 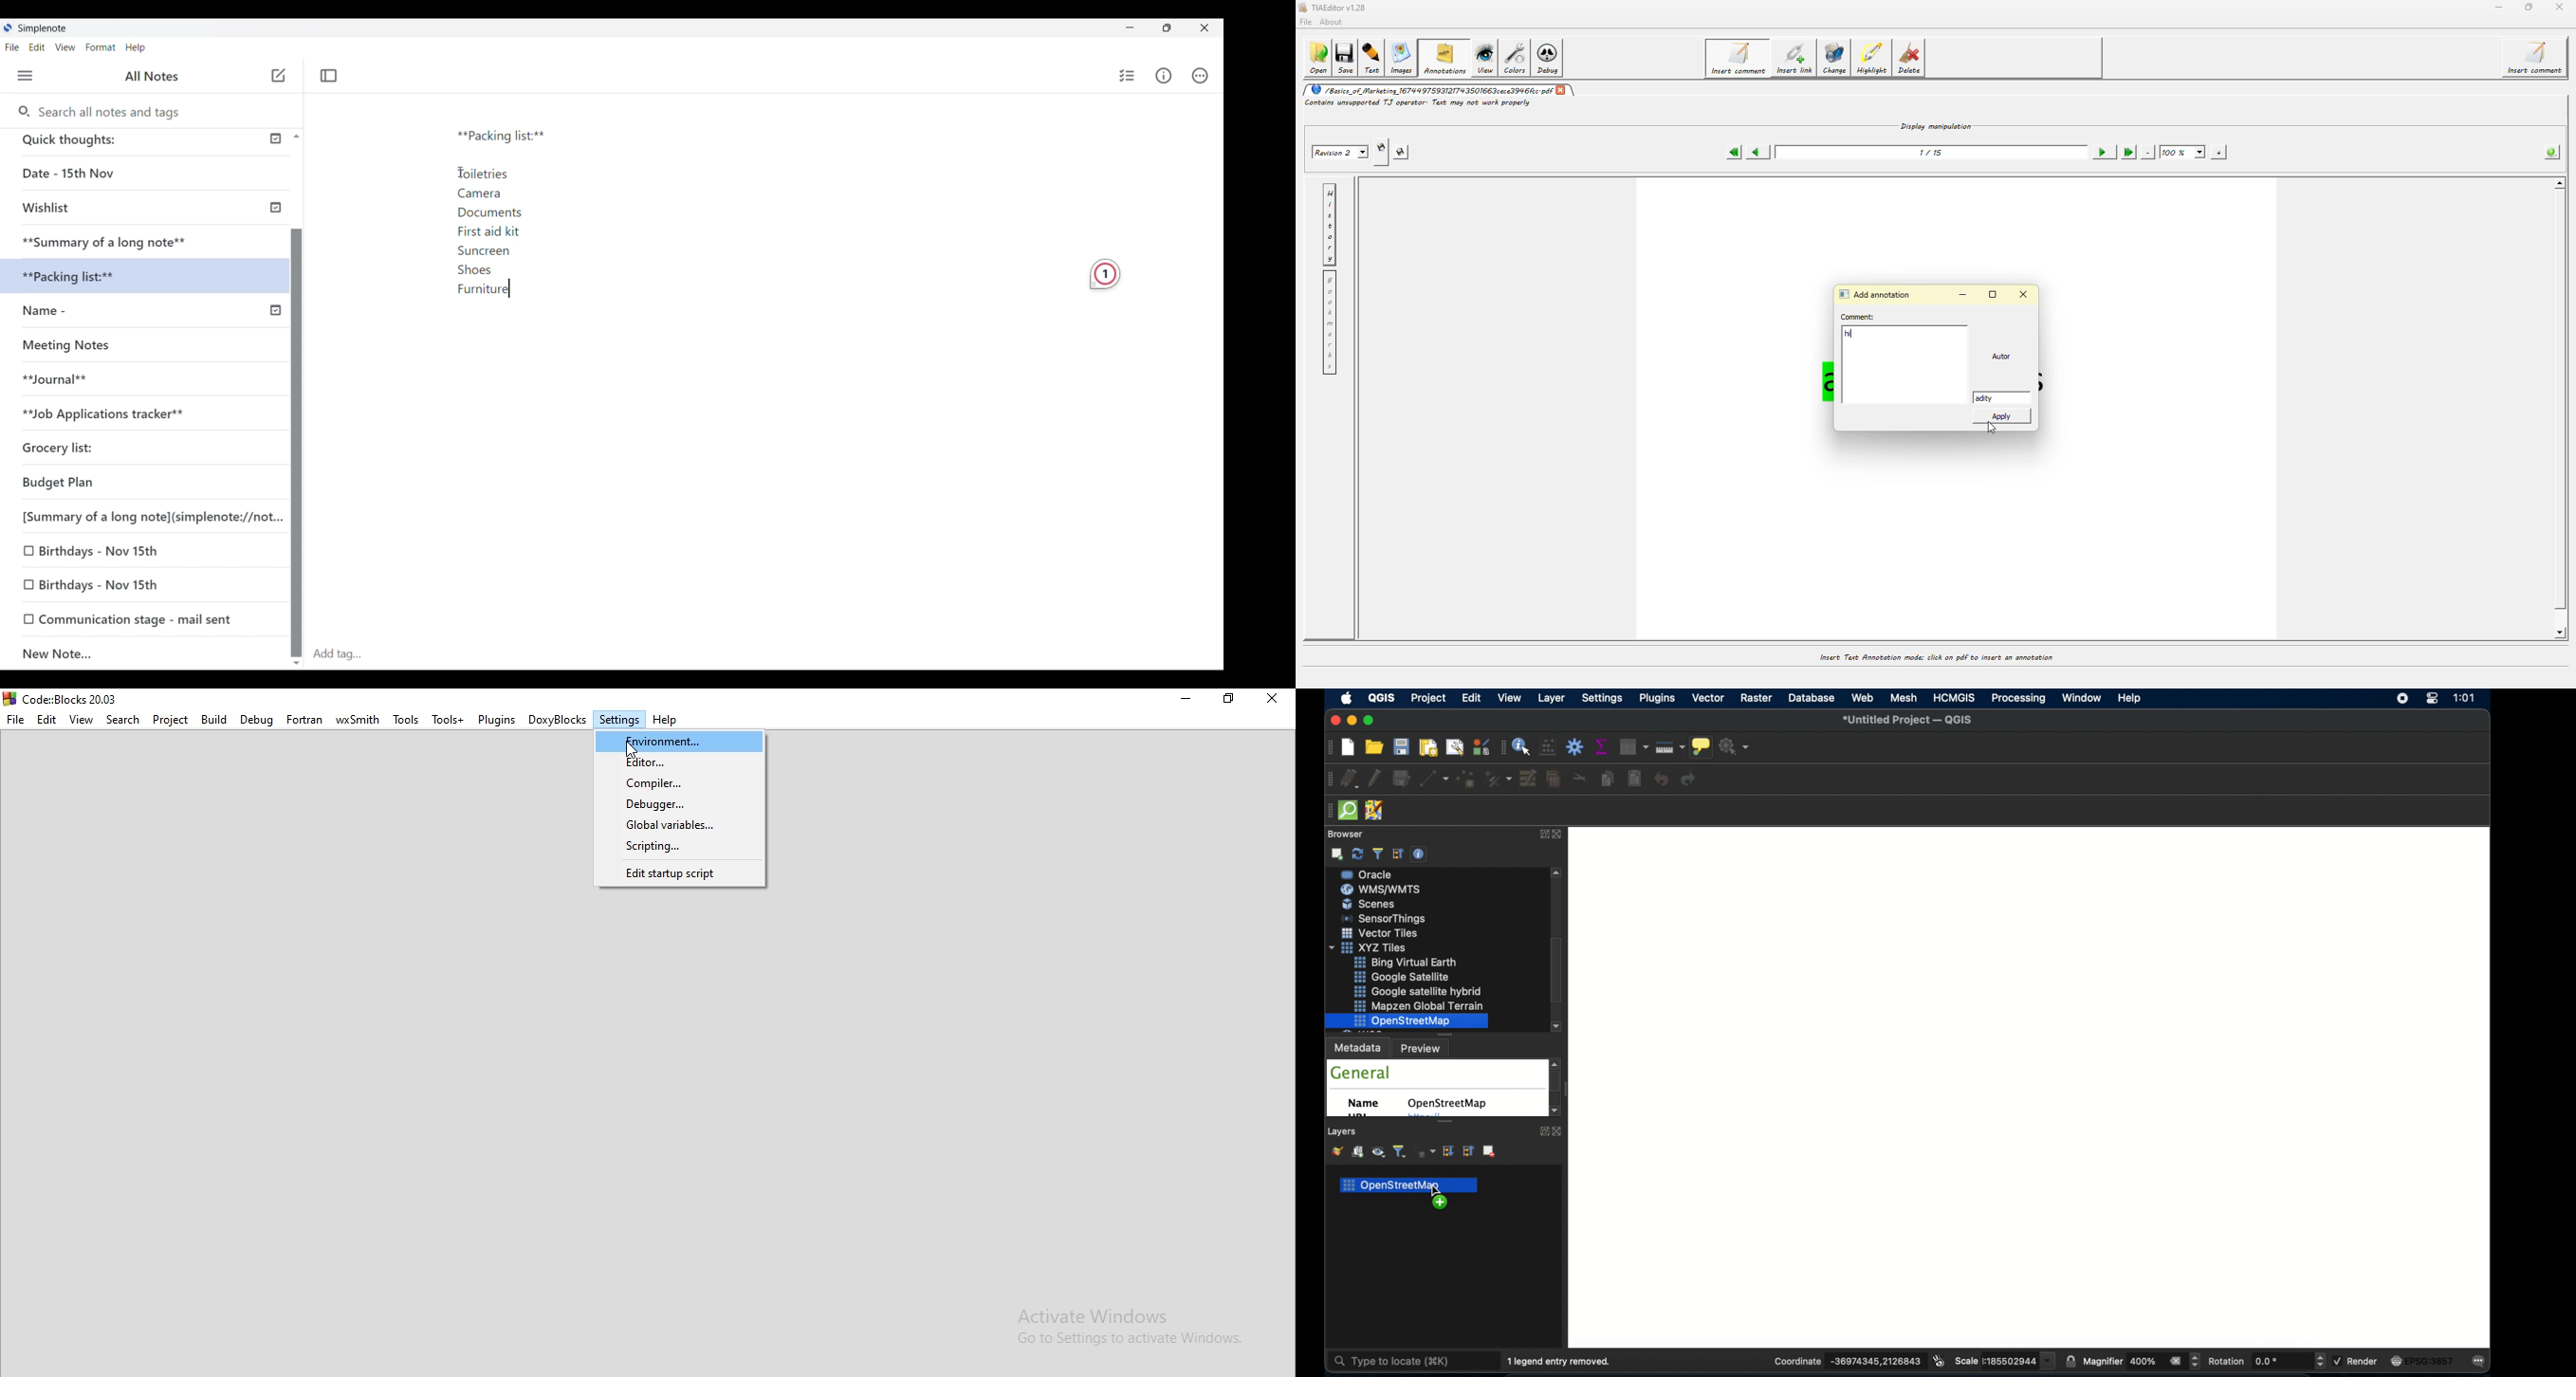 I want to click on Wishlist, so click(x=108, y=209).